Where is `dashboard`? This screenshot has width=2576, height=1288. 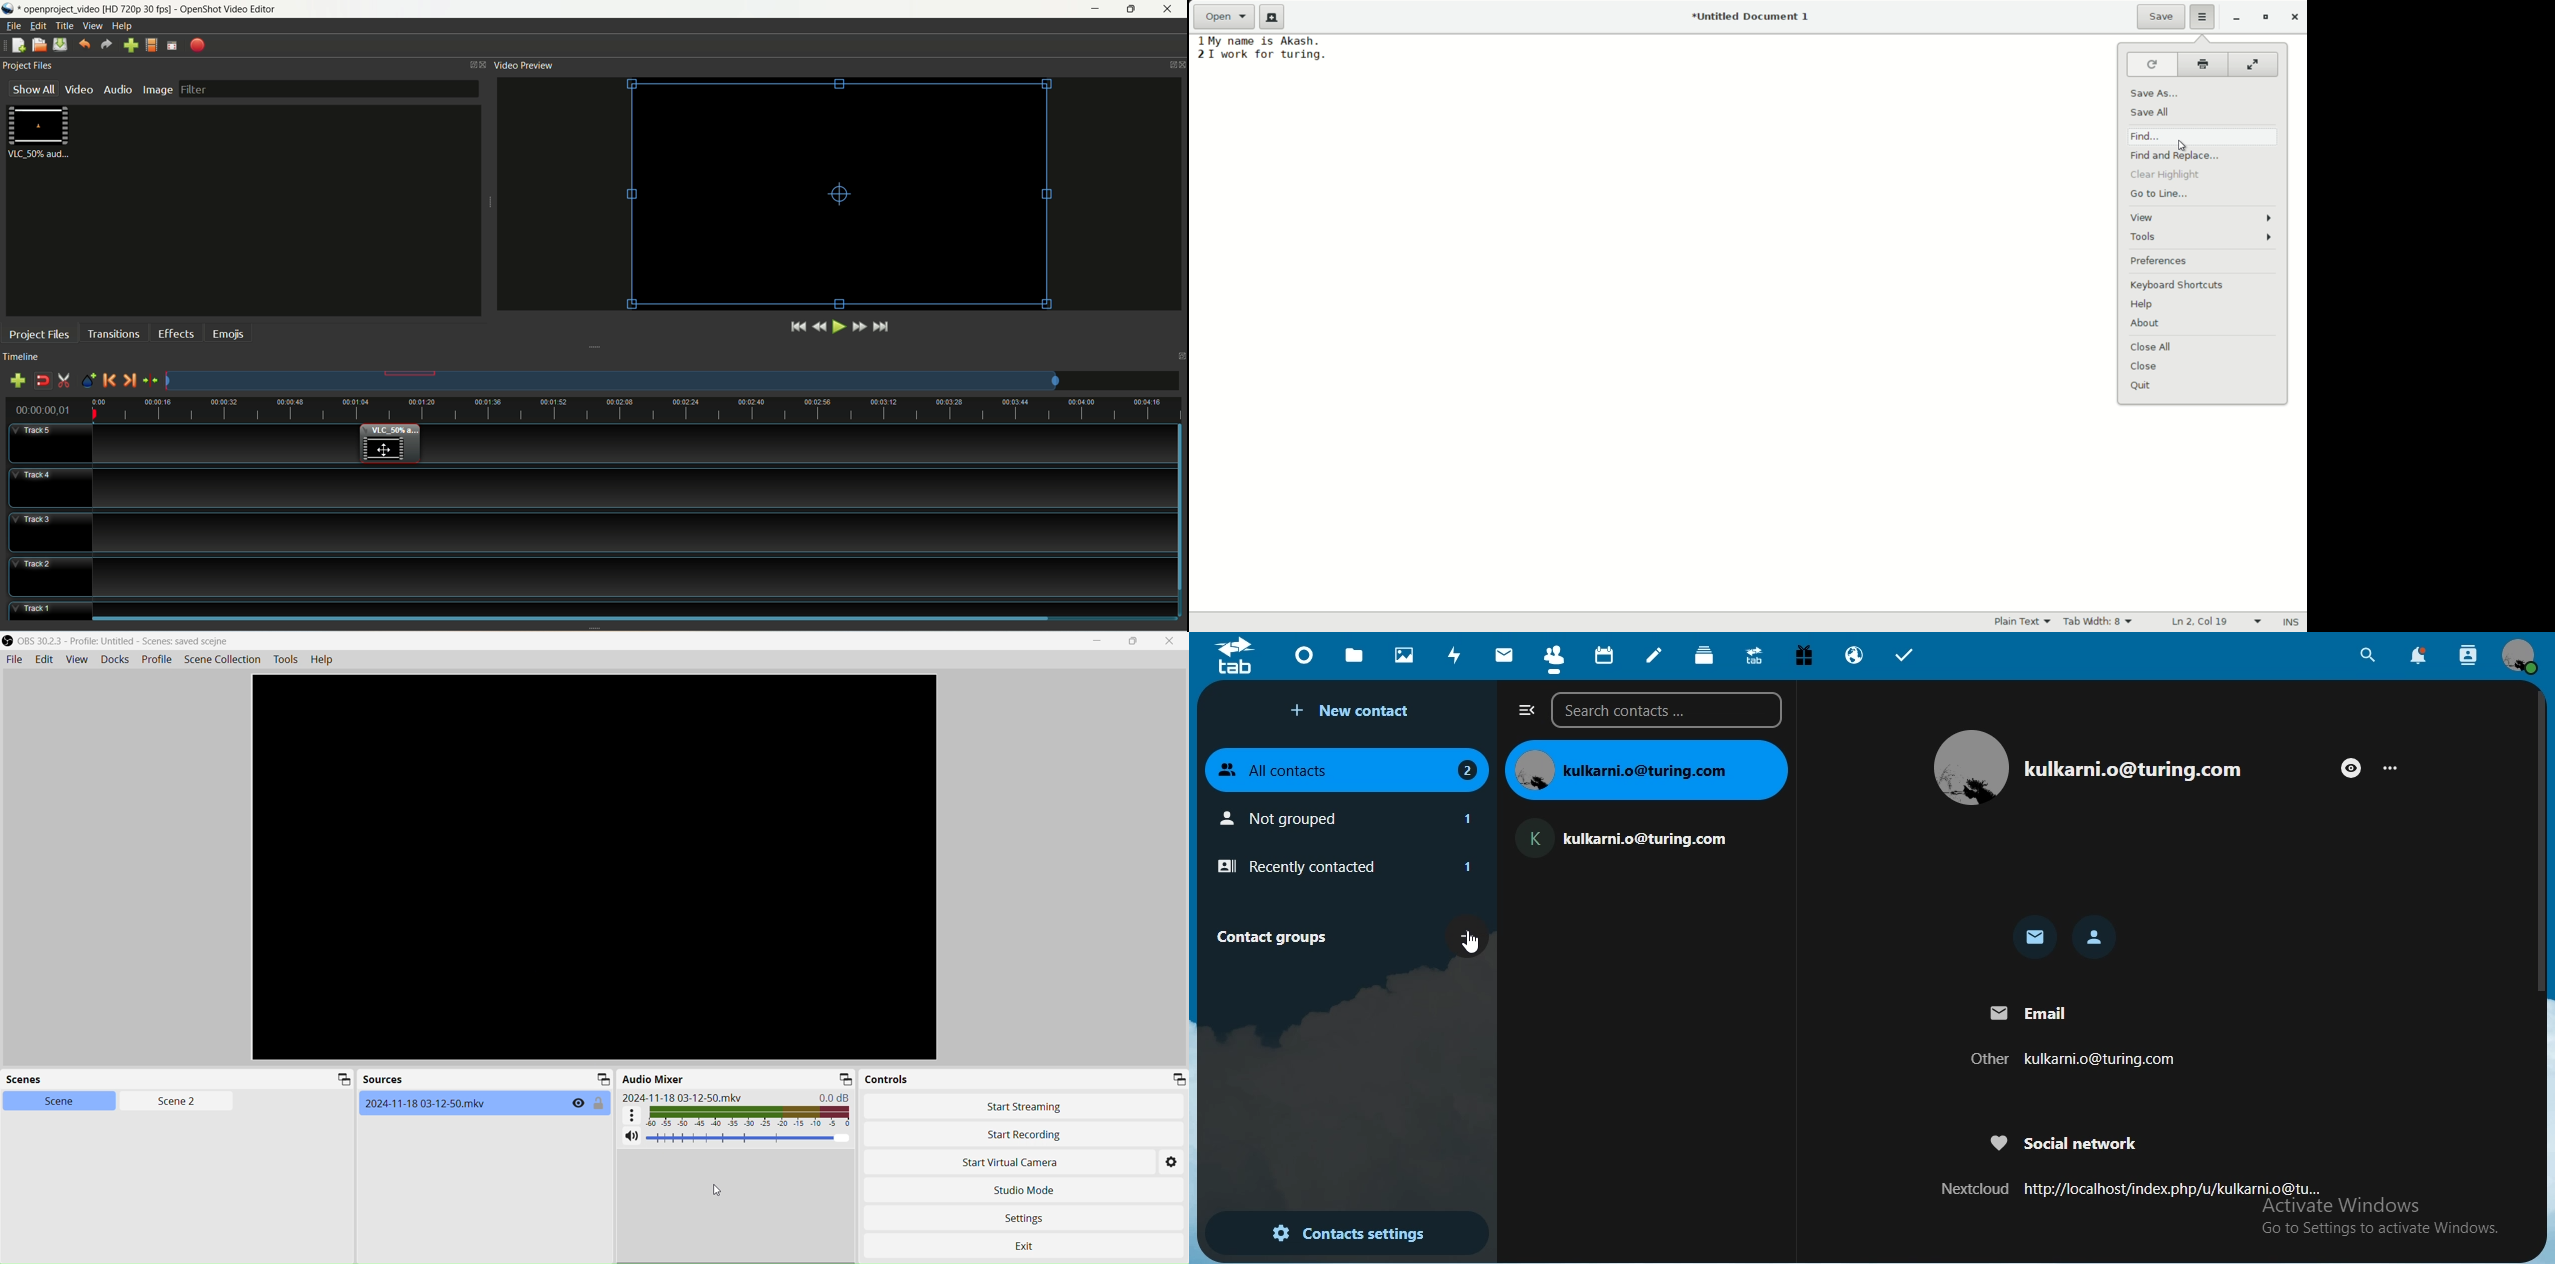 dashboard is located at coordinates (1307, 660).